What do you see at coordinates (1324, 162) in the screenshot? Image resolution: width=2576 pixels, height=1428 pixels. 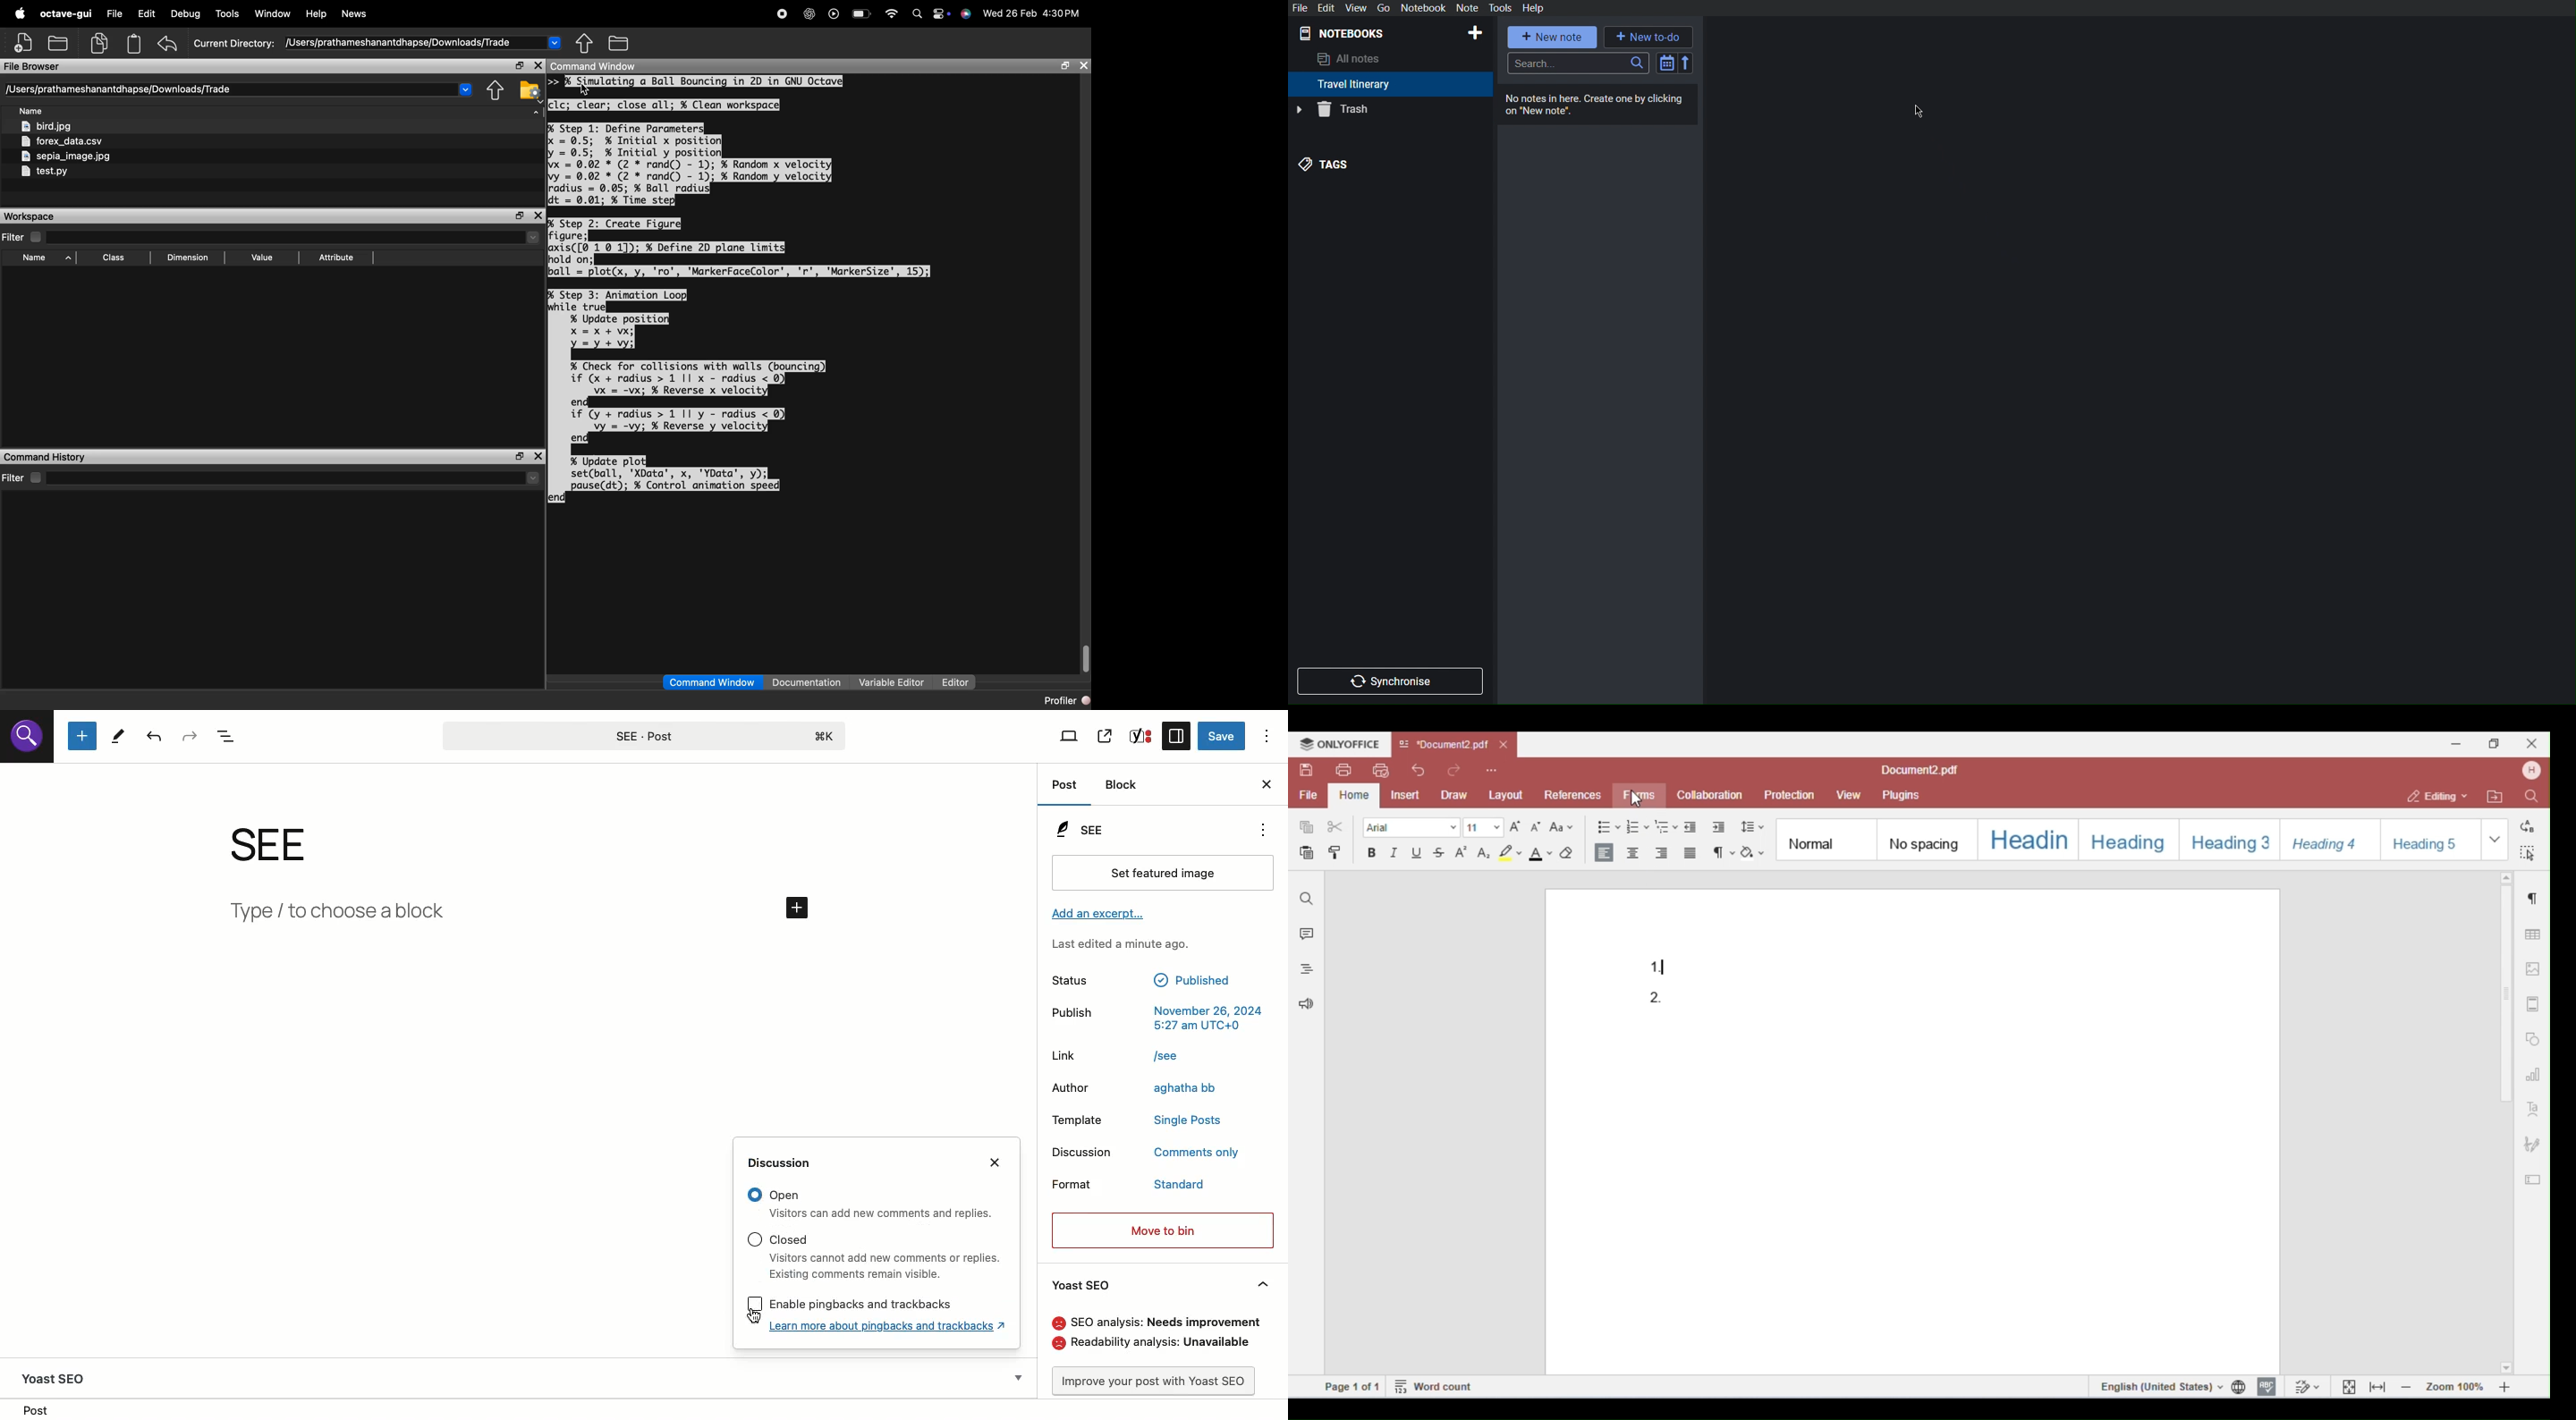 I see `Tags` at bounding box center [1324, 162].